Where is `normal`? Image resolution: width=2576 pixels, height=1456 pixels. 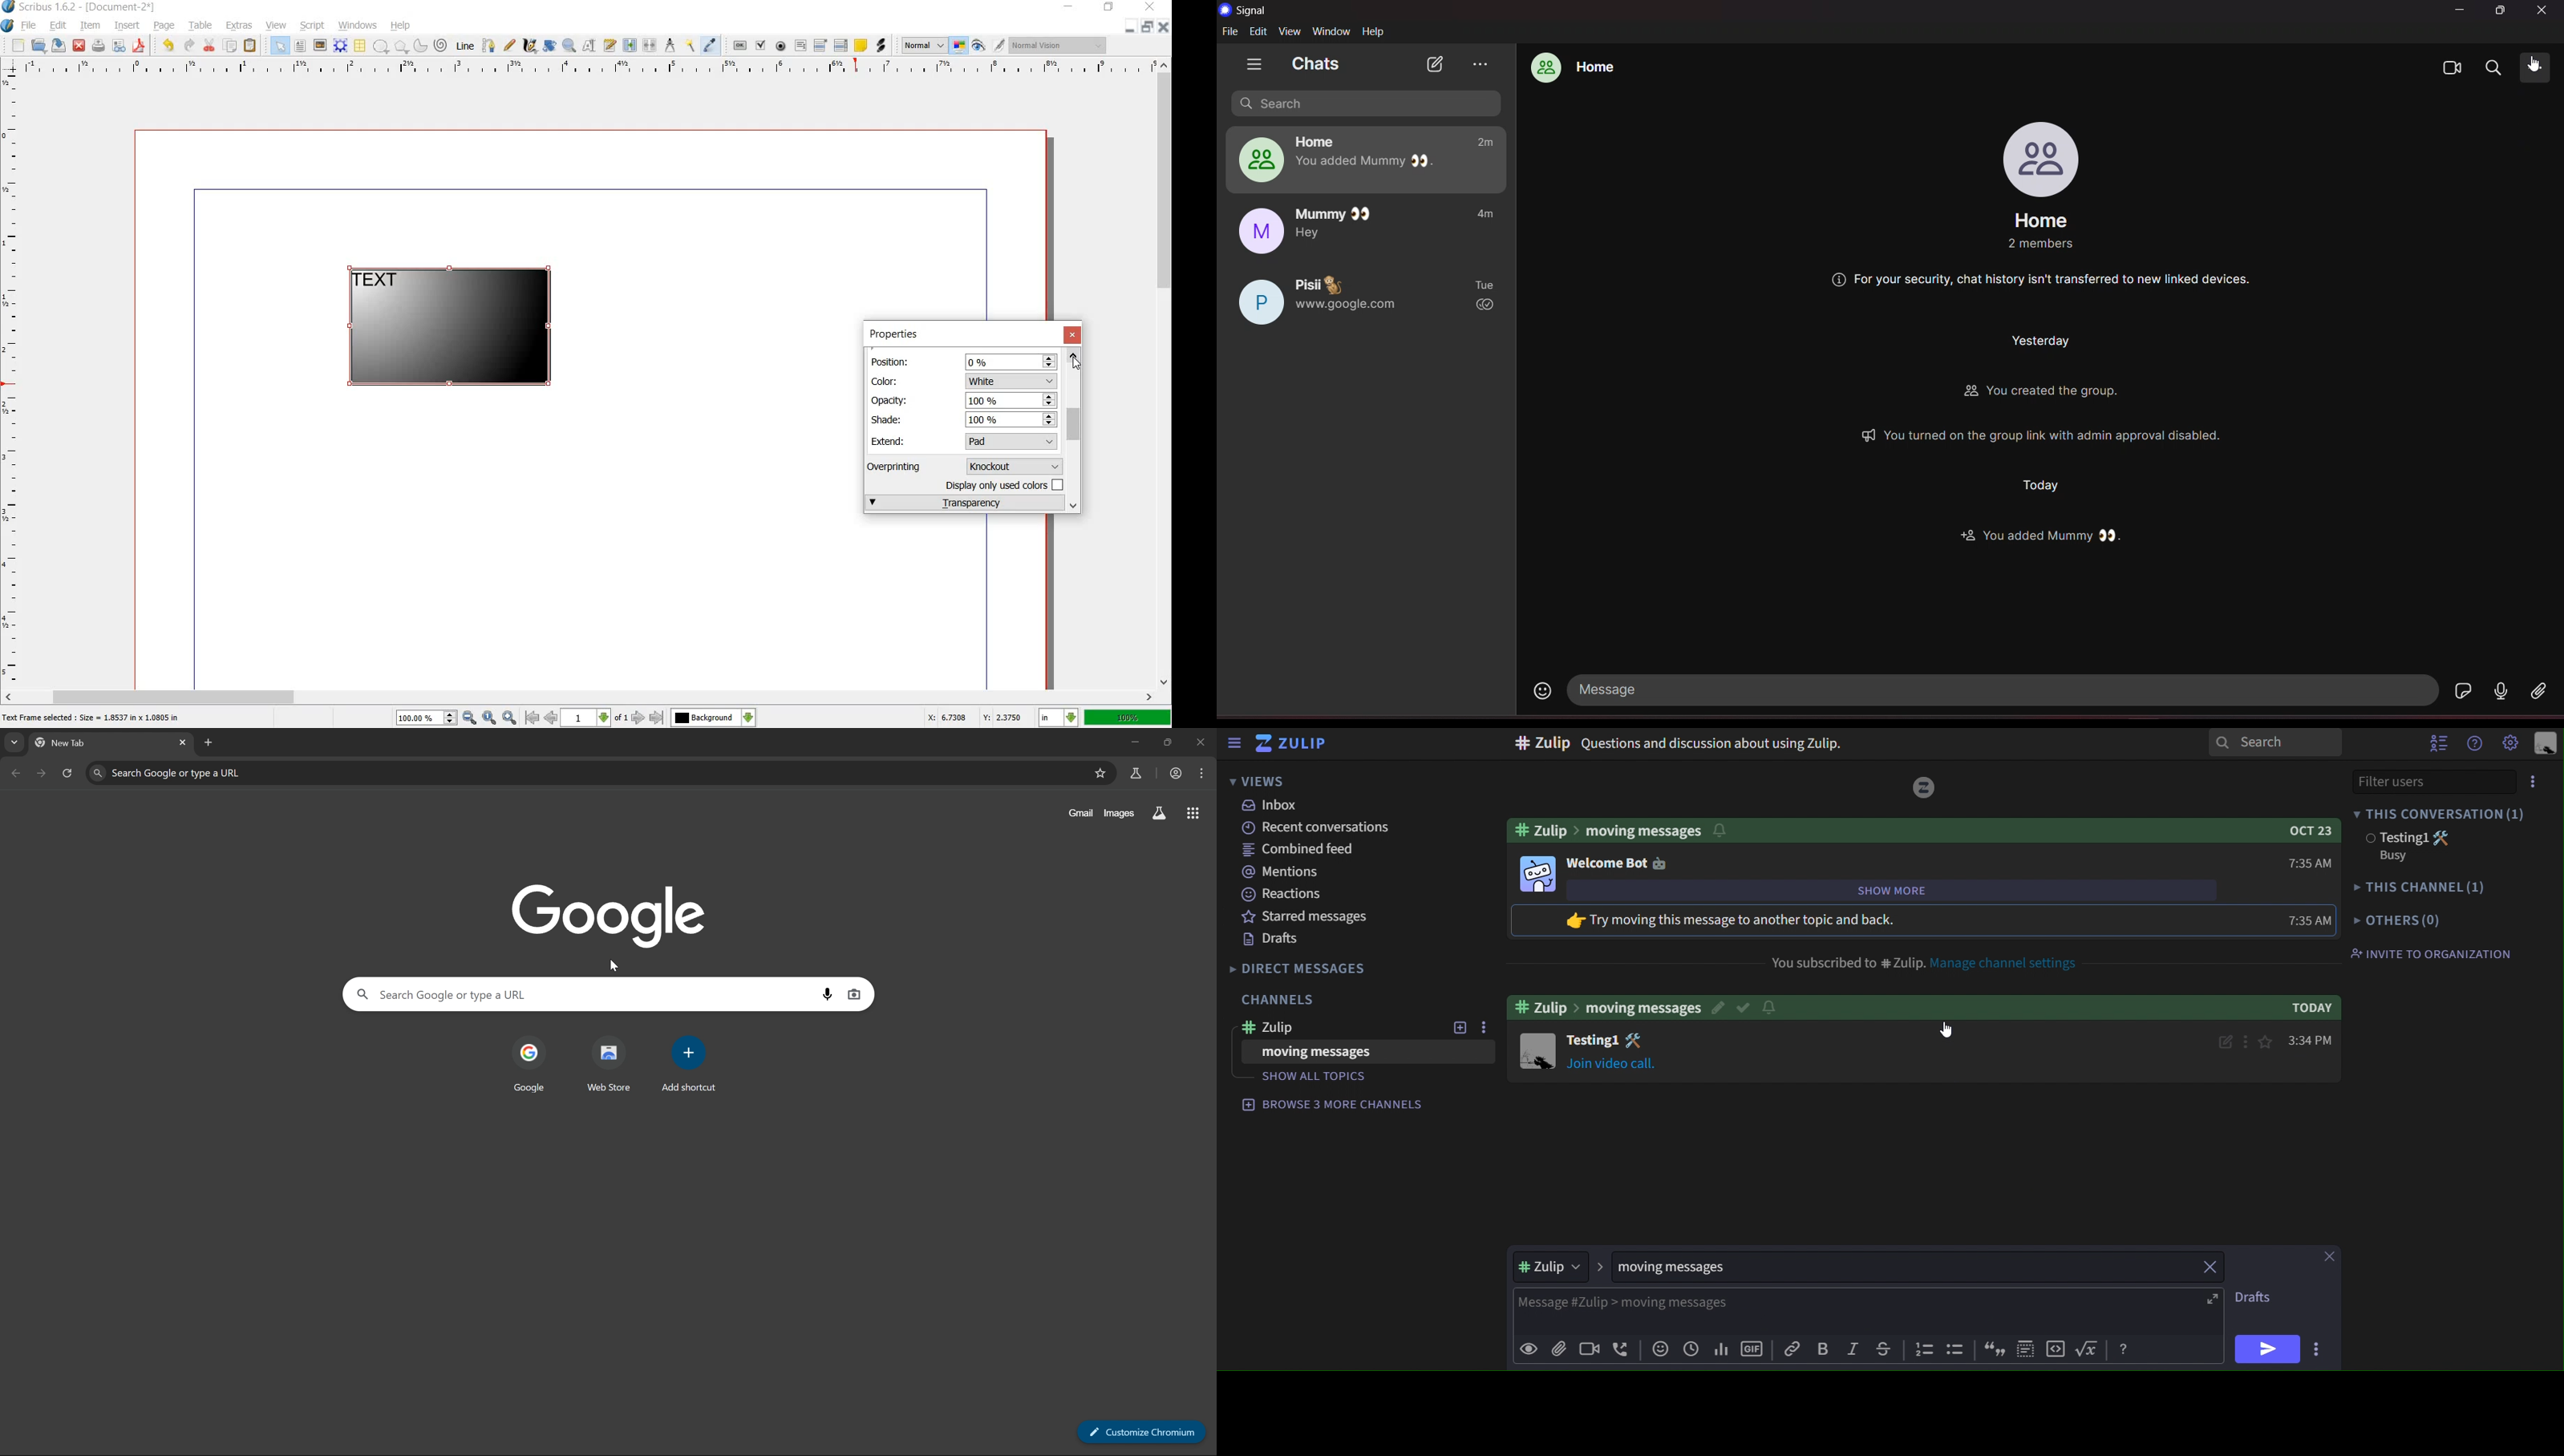 normal is located at coordinates (924, 46).